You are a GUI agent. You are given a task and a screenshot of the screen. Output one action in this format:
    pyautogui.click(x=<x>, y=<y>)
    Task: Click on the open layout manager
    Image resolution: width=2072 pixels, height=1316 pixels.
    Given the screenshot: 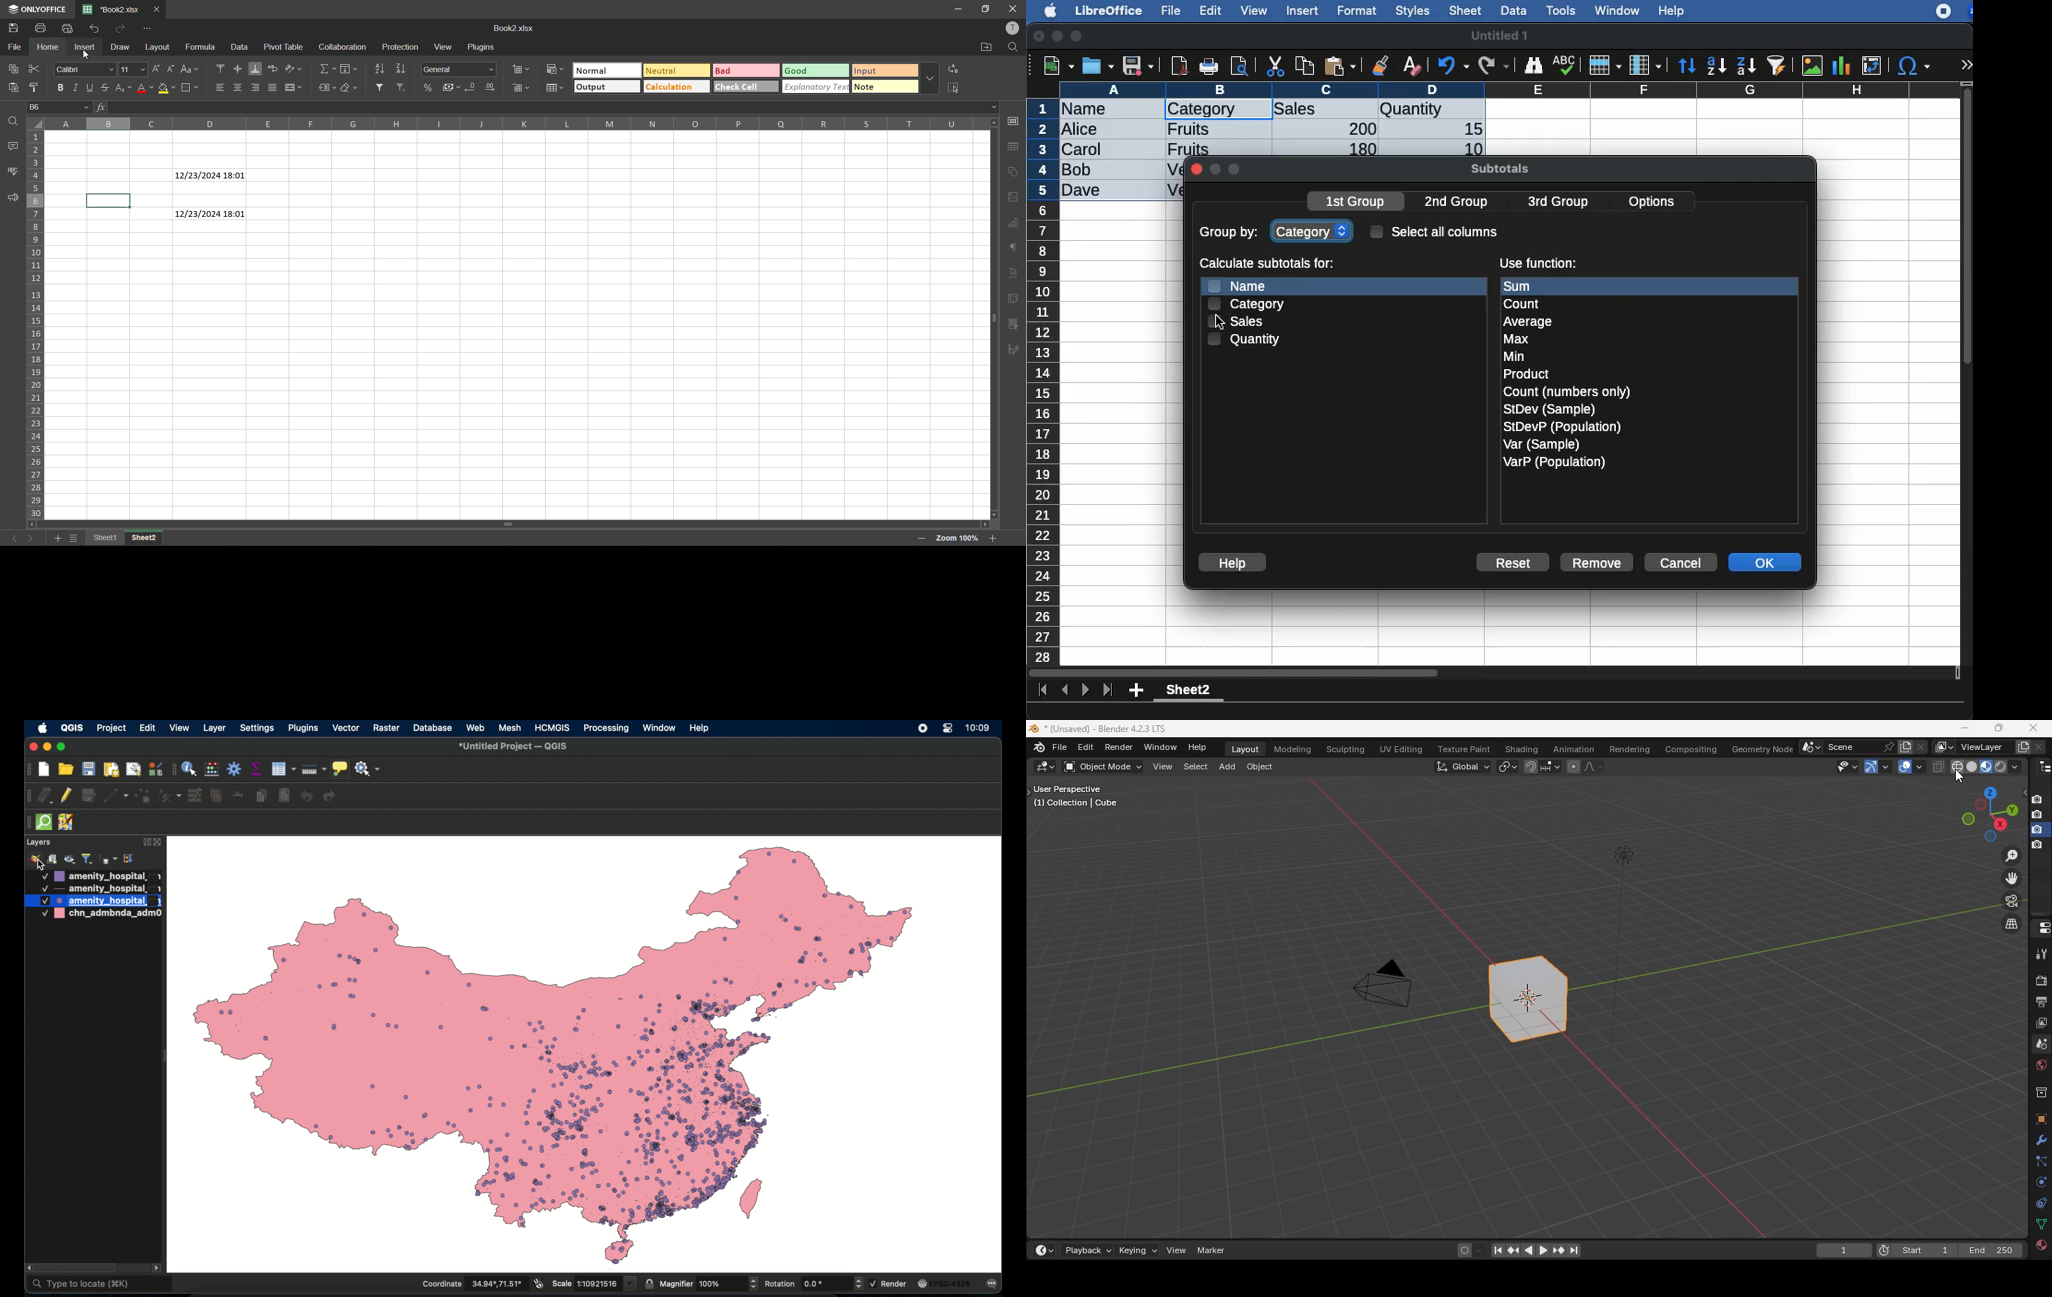 What is the action you would take?
    pyautogui.click(x=133, y=770)
    